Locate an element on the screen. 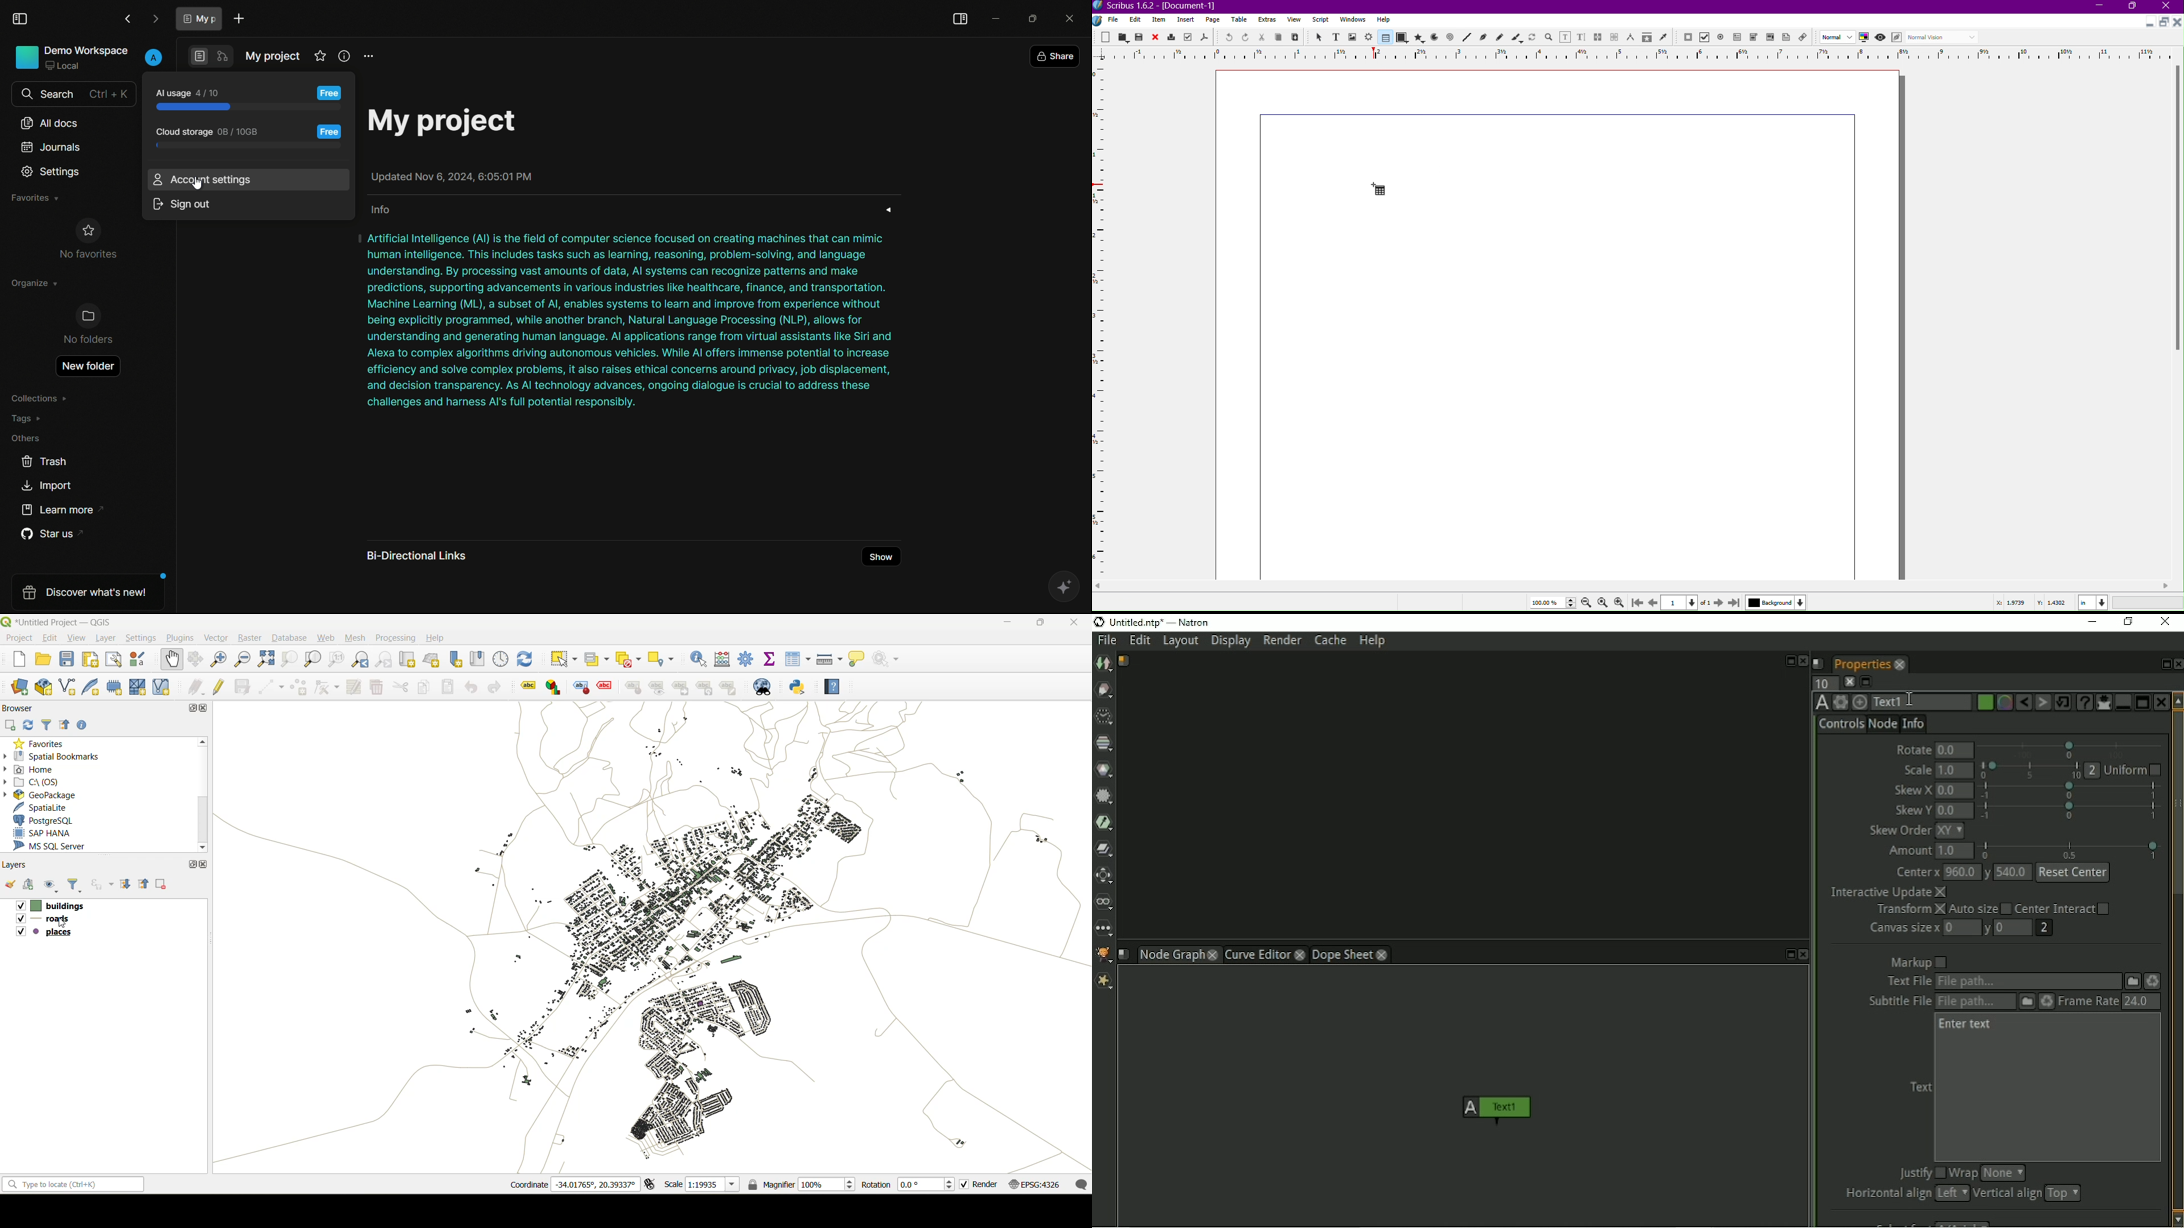  Close is located at coordinates (2177, 22).